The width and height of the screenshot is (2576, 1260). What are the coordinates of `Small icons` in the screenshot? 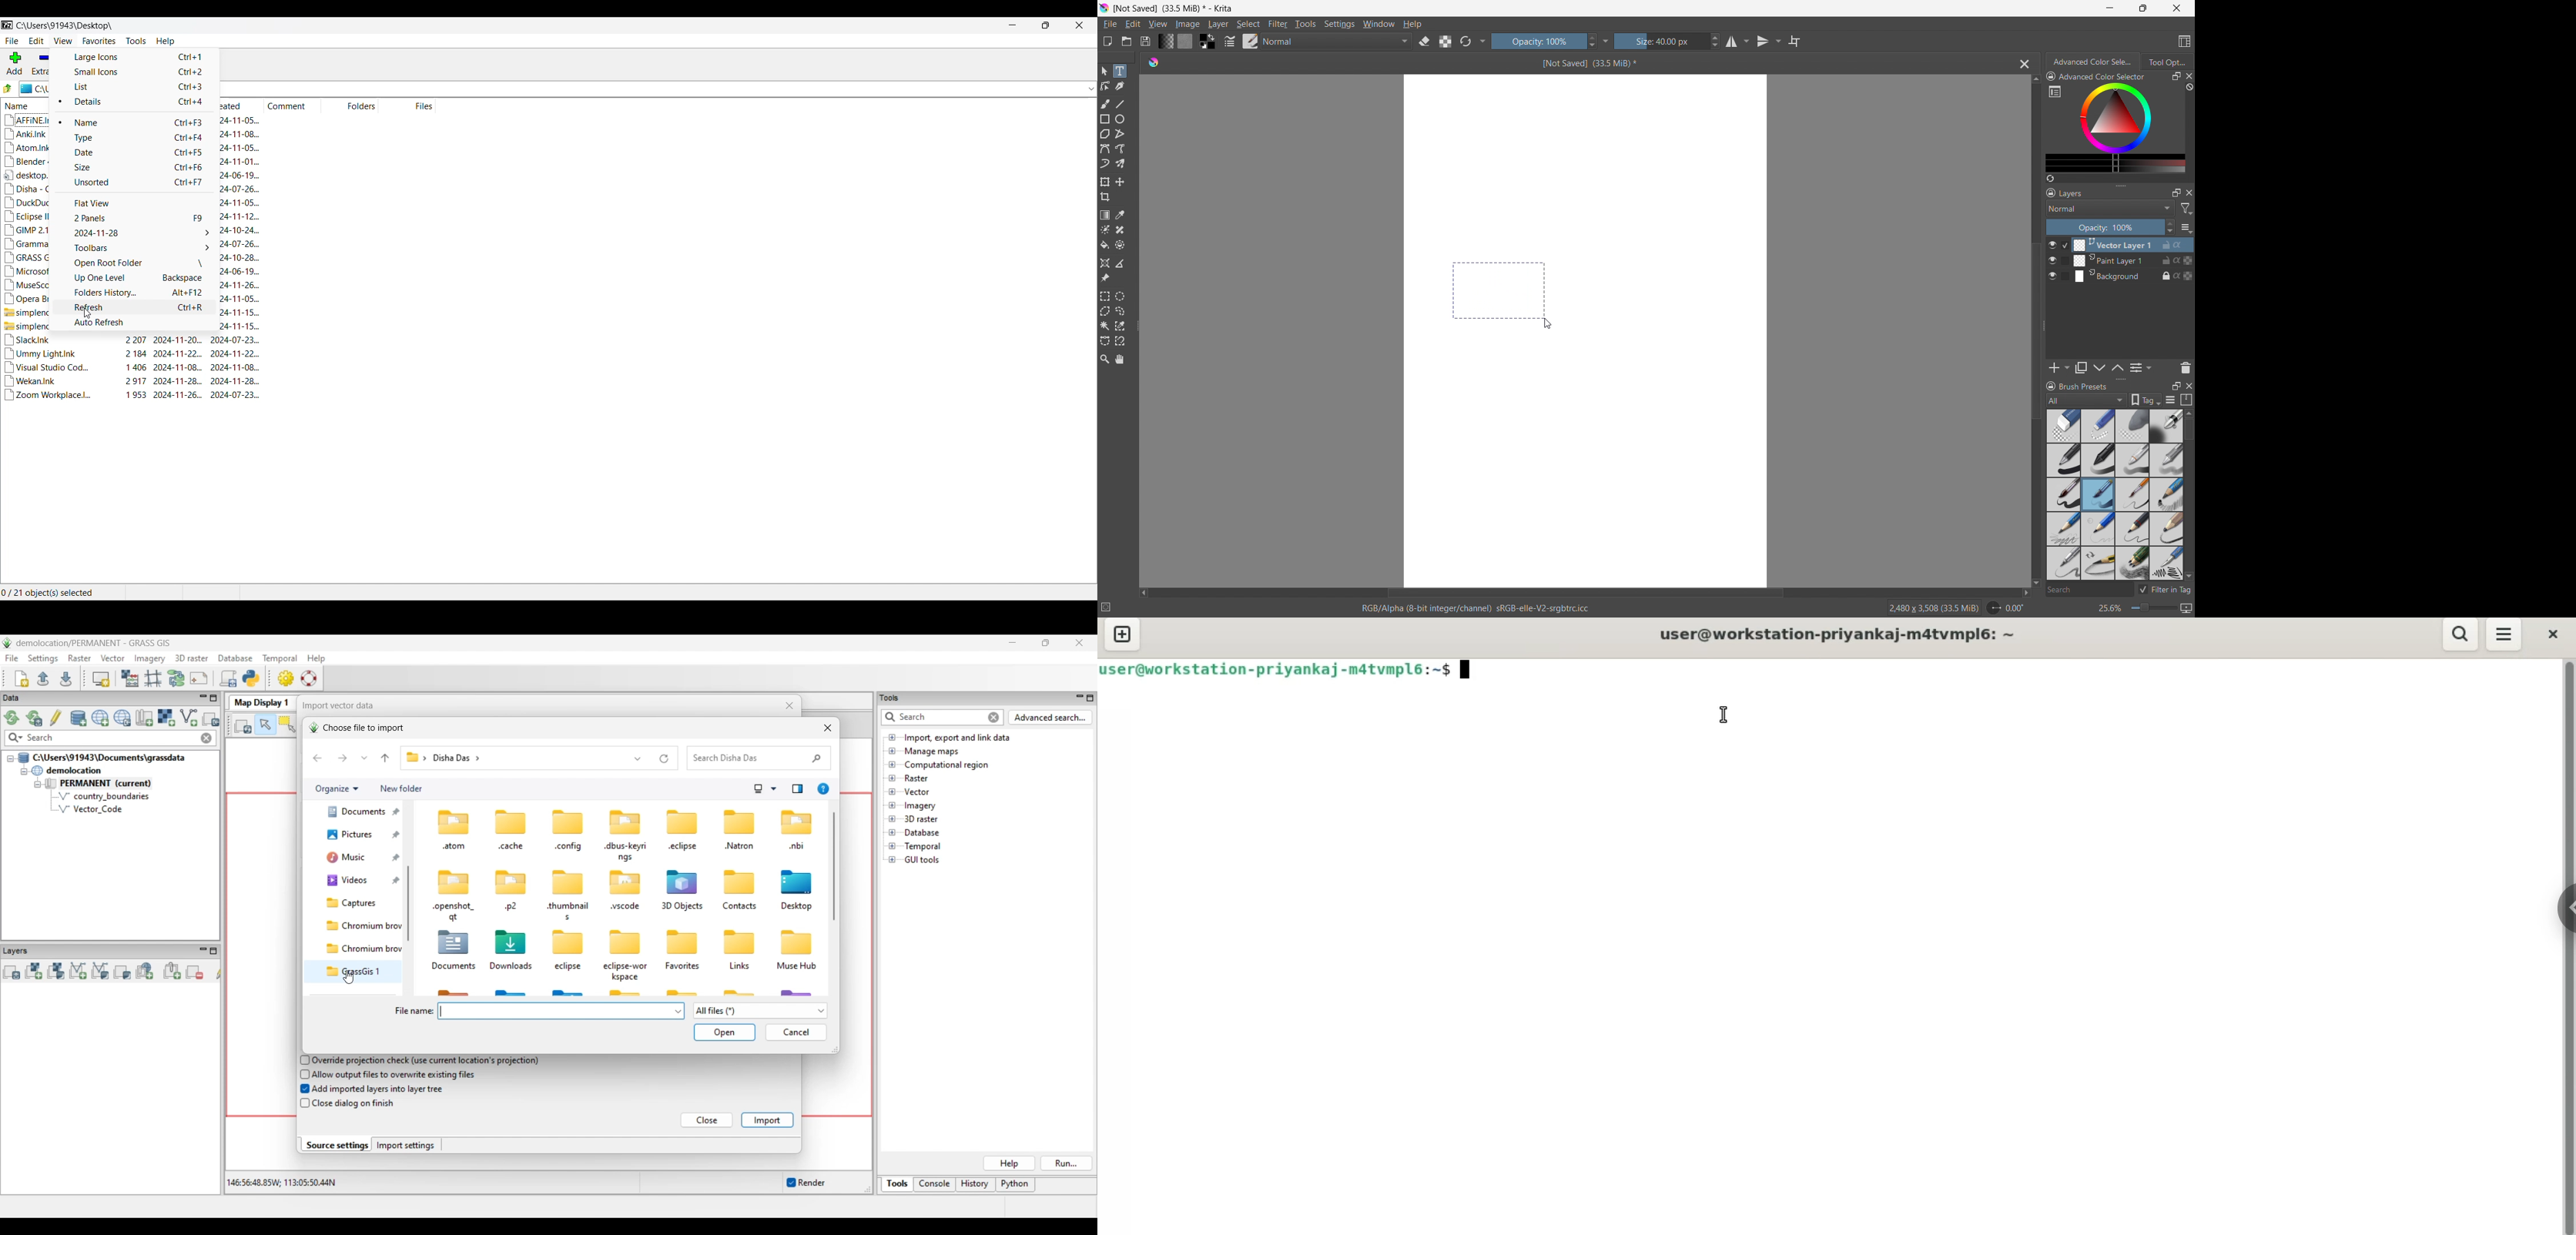 It's located at (136, 72).